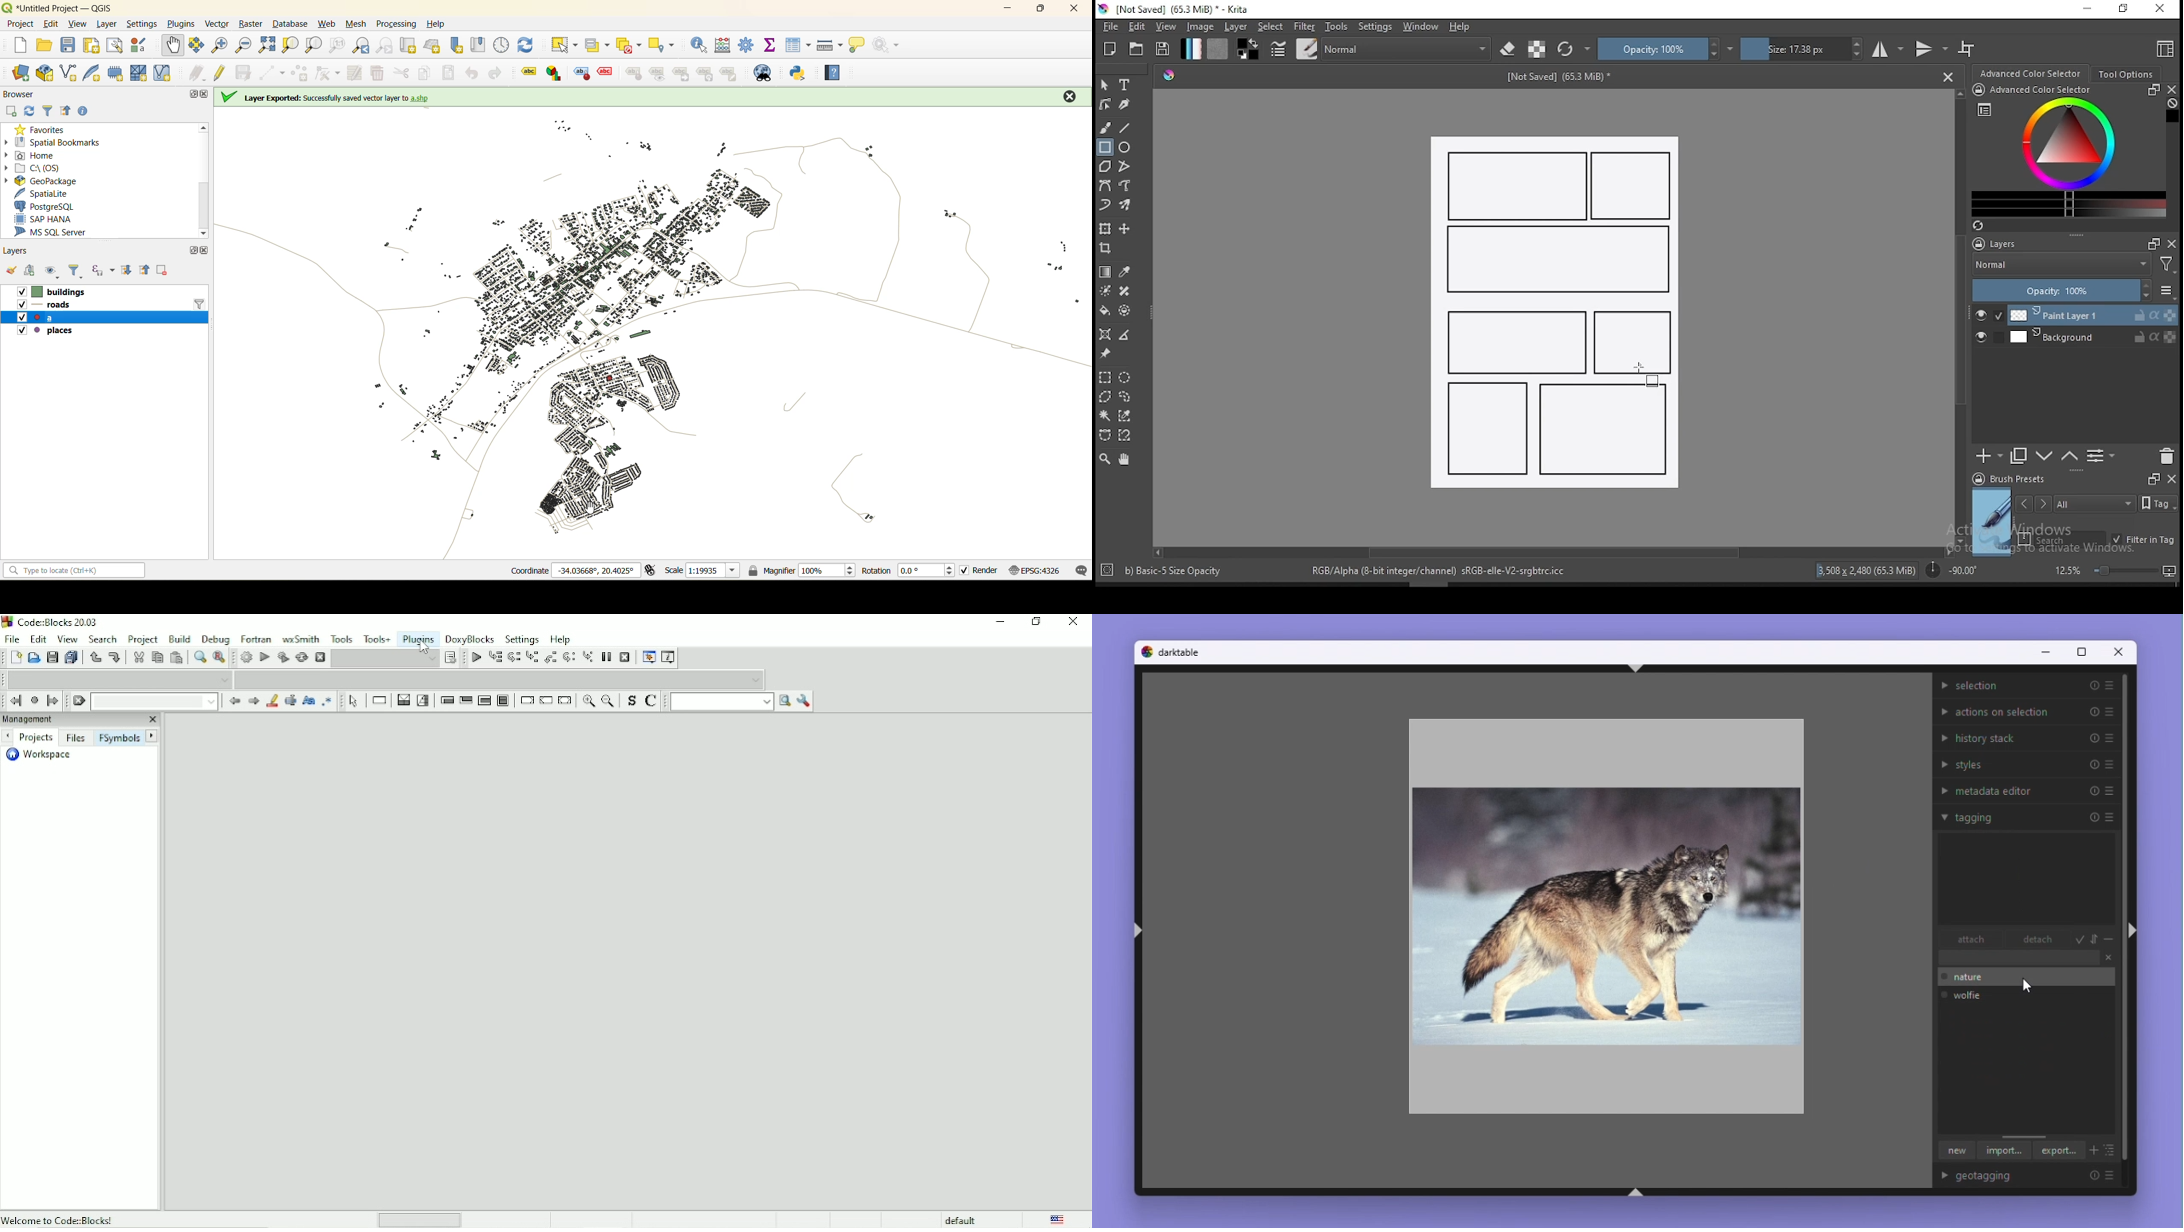 The width and height of the screenshot is (2184, 1232). Describe the element at coordinates (1106, 291) in the screenshot. I see `colorize mask tool` at that location.